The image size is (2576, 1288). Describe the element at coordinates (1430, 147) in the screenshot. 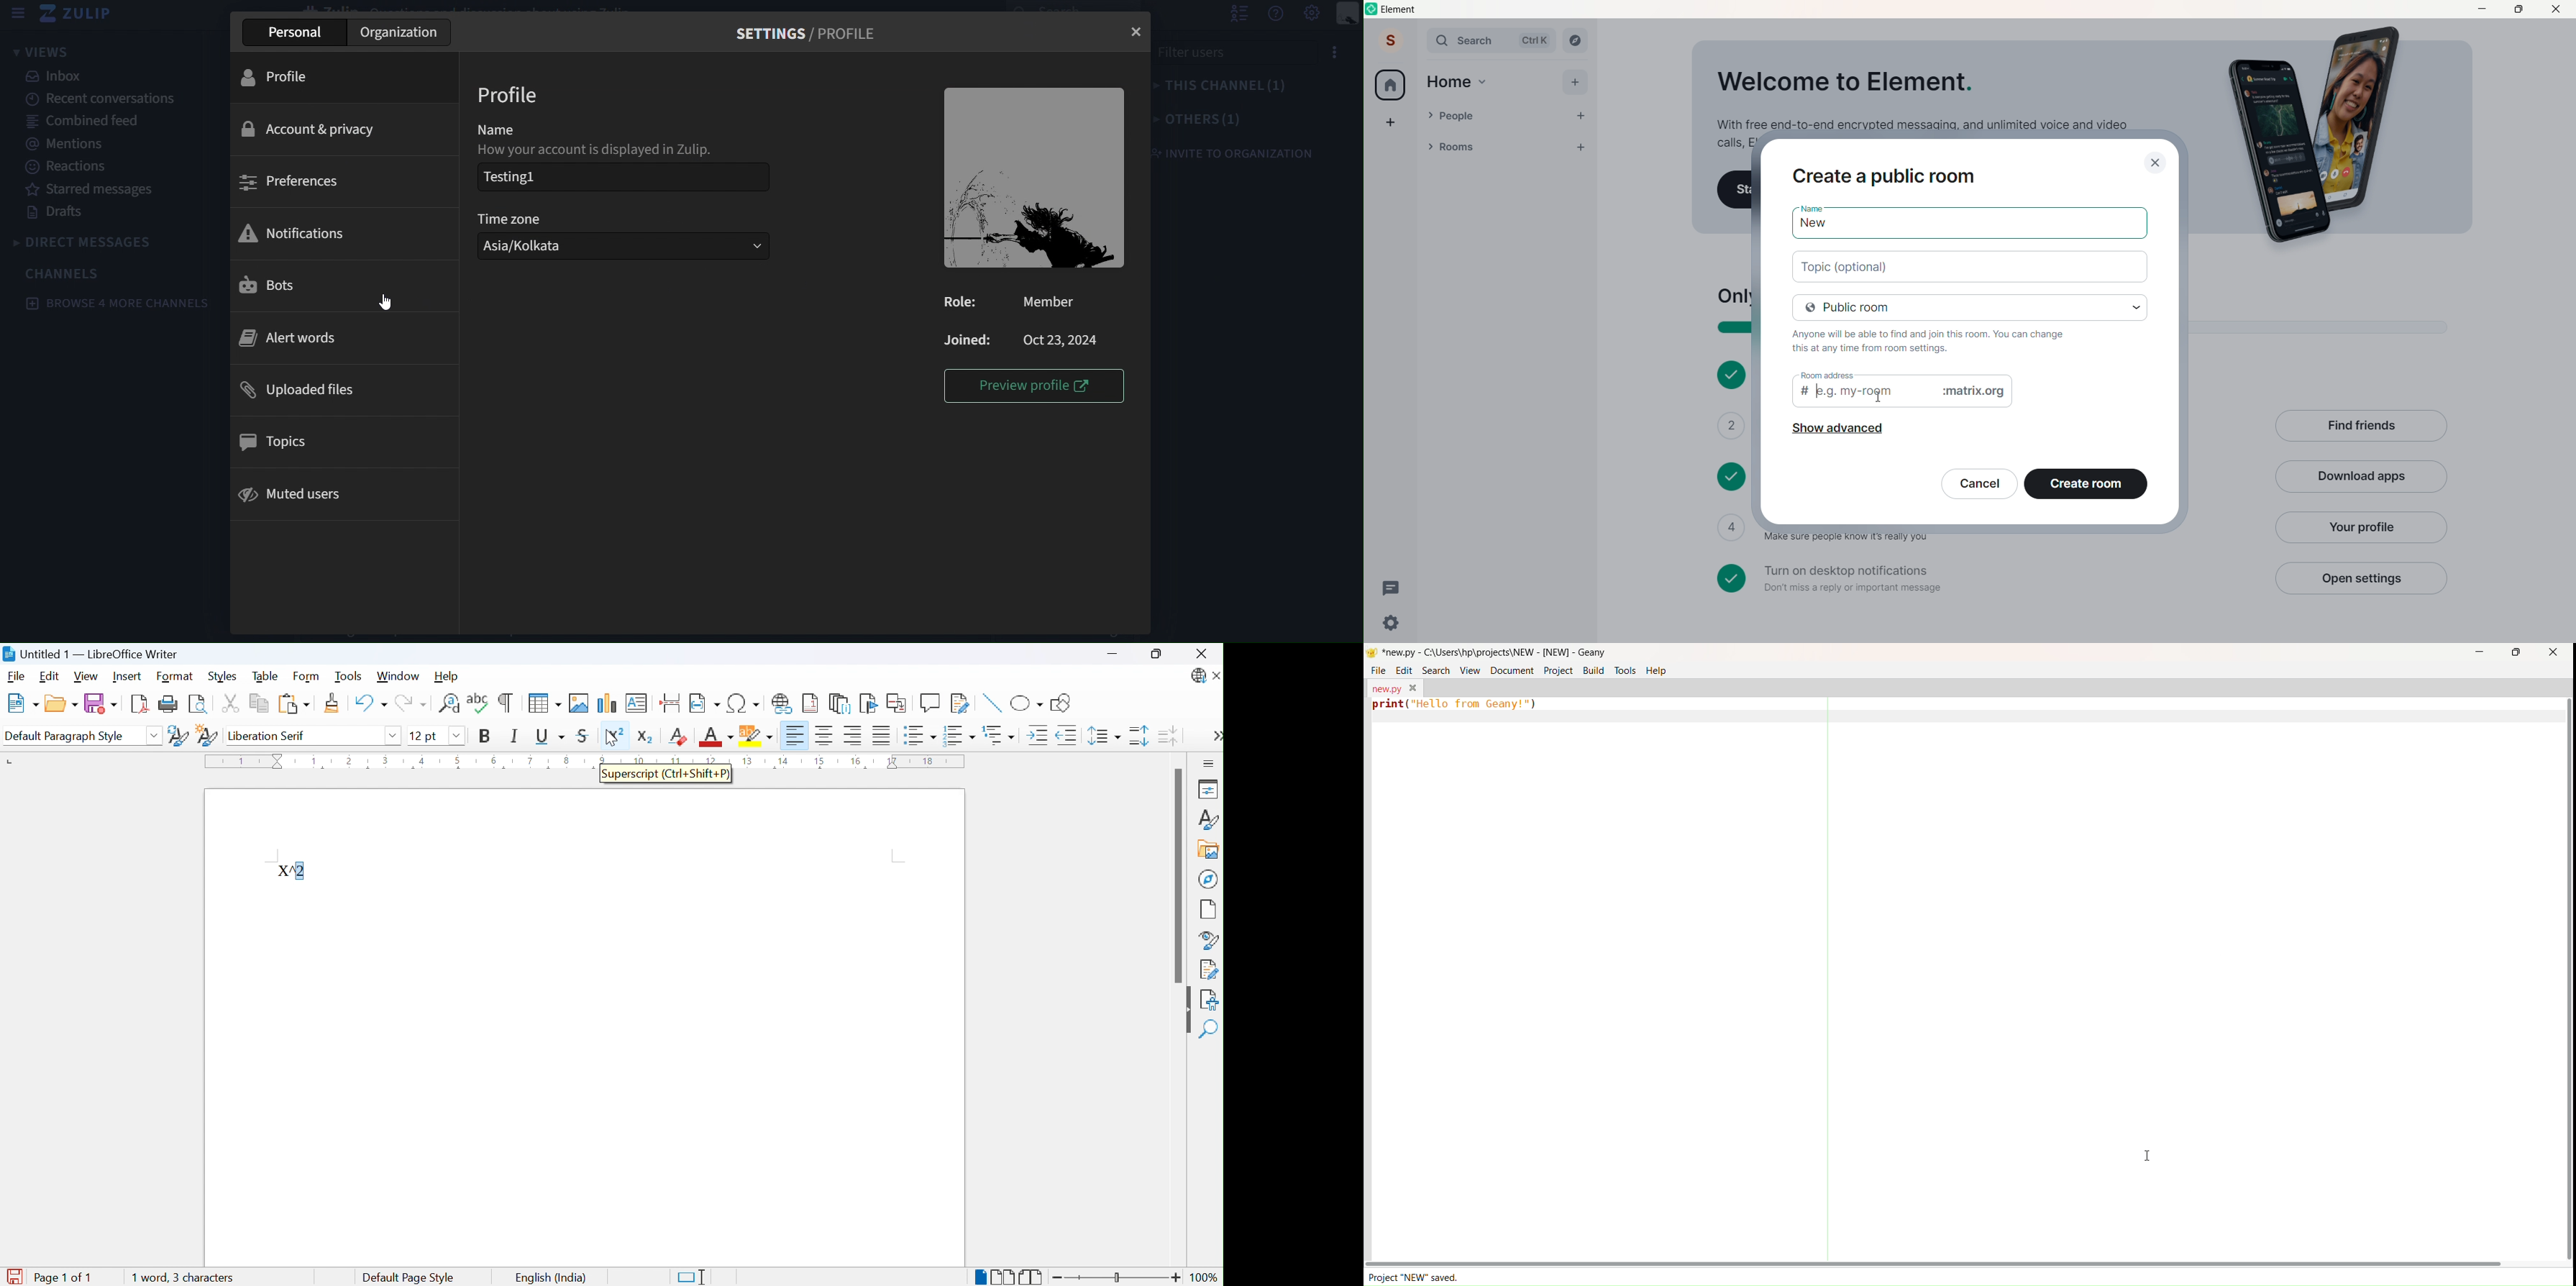

I see `Room Drop Down` at that location.